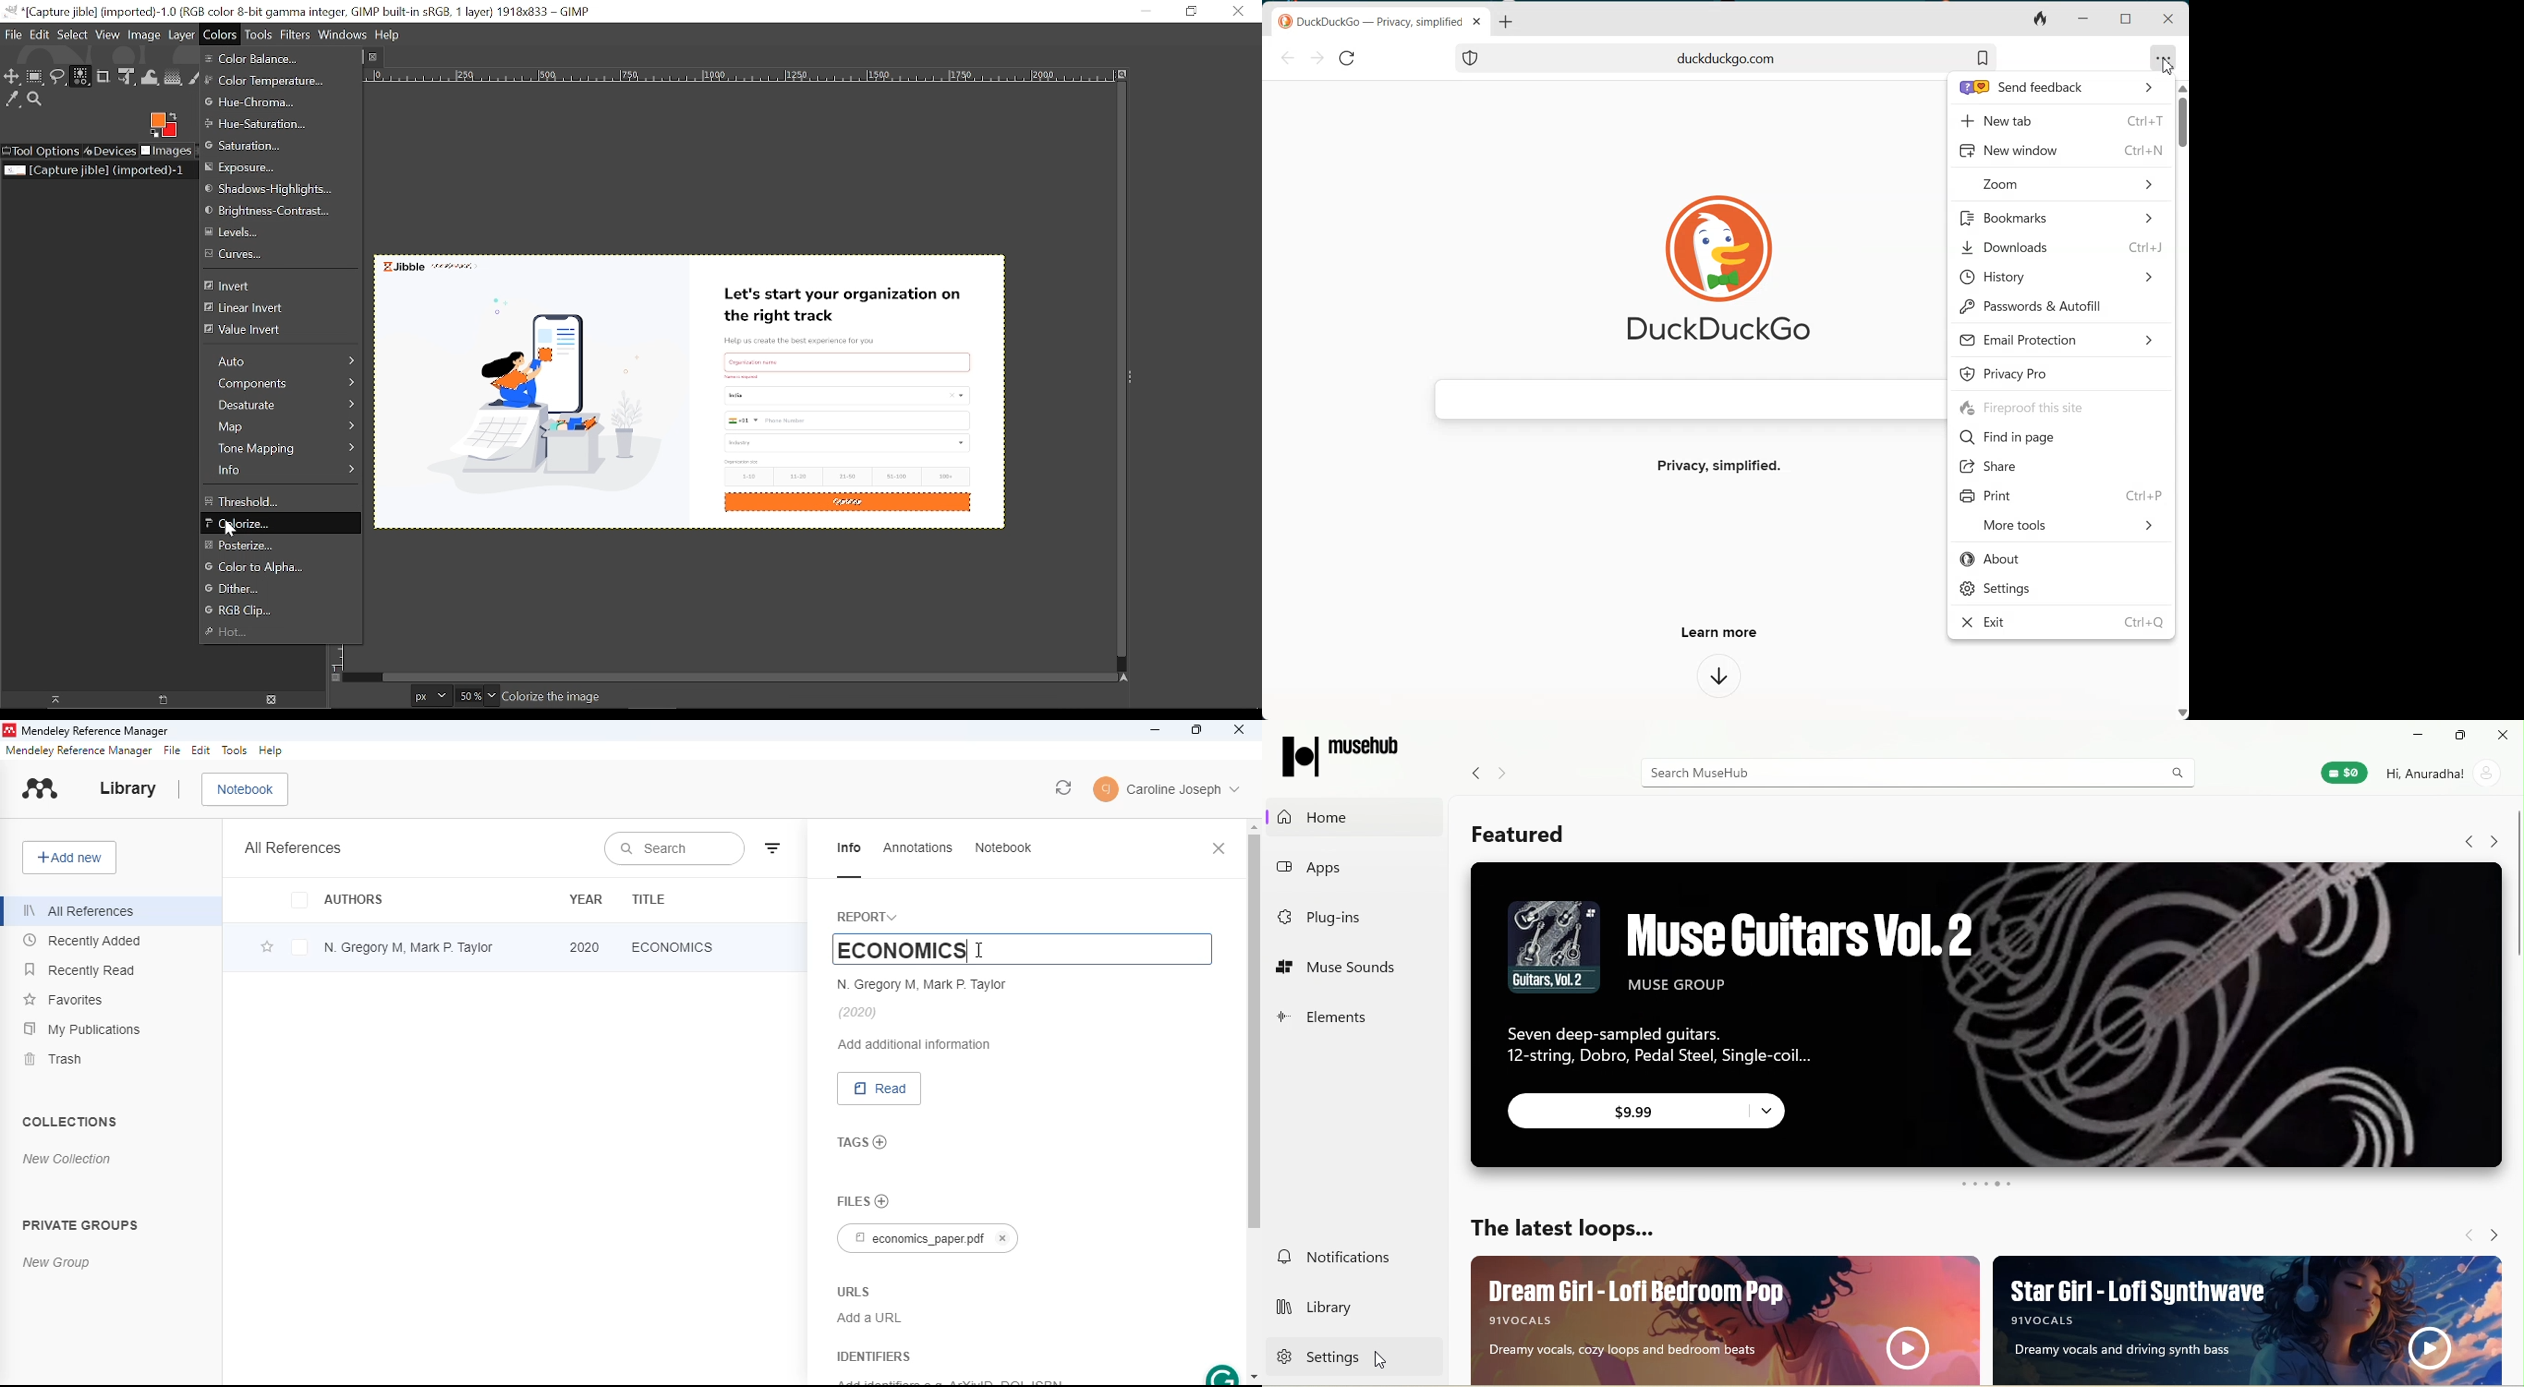  I want to click on Zoom tool, so click(37, 101).